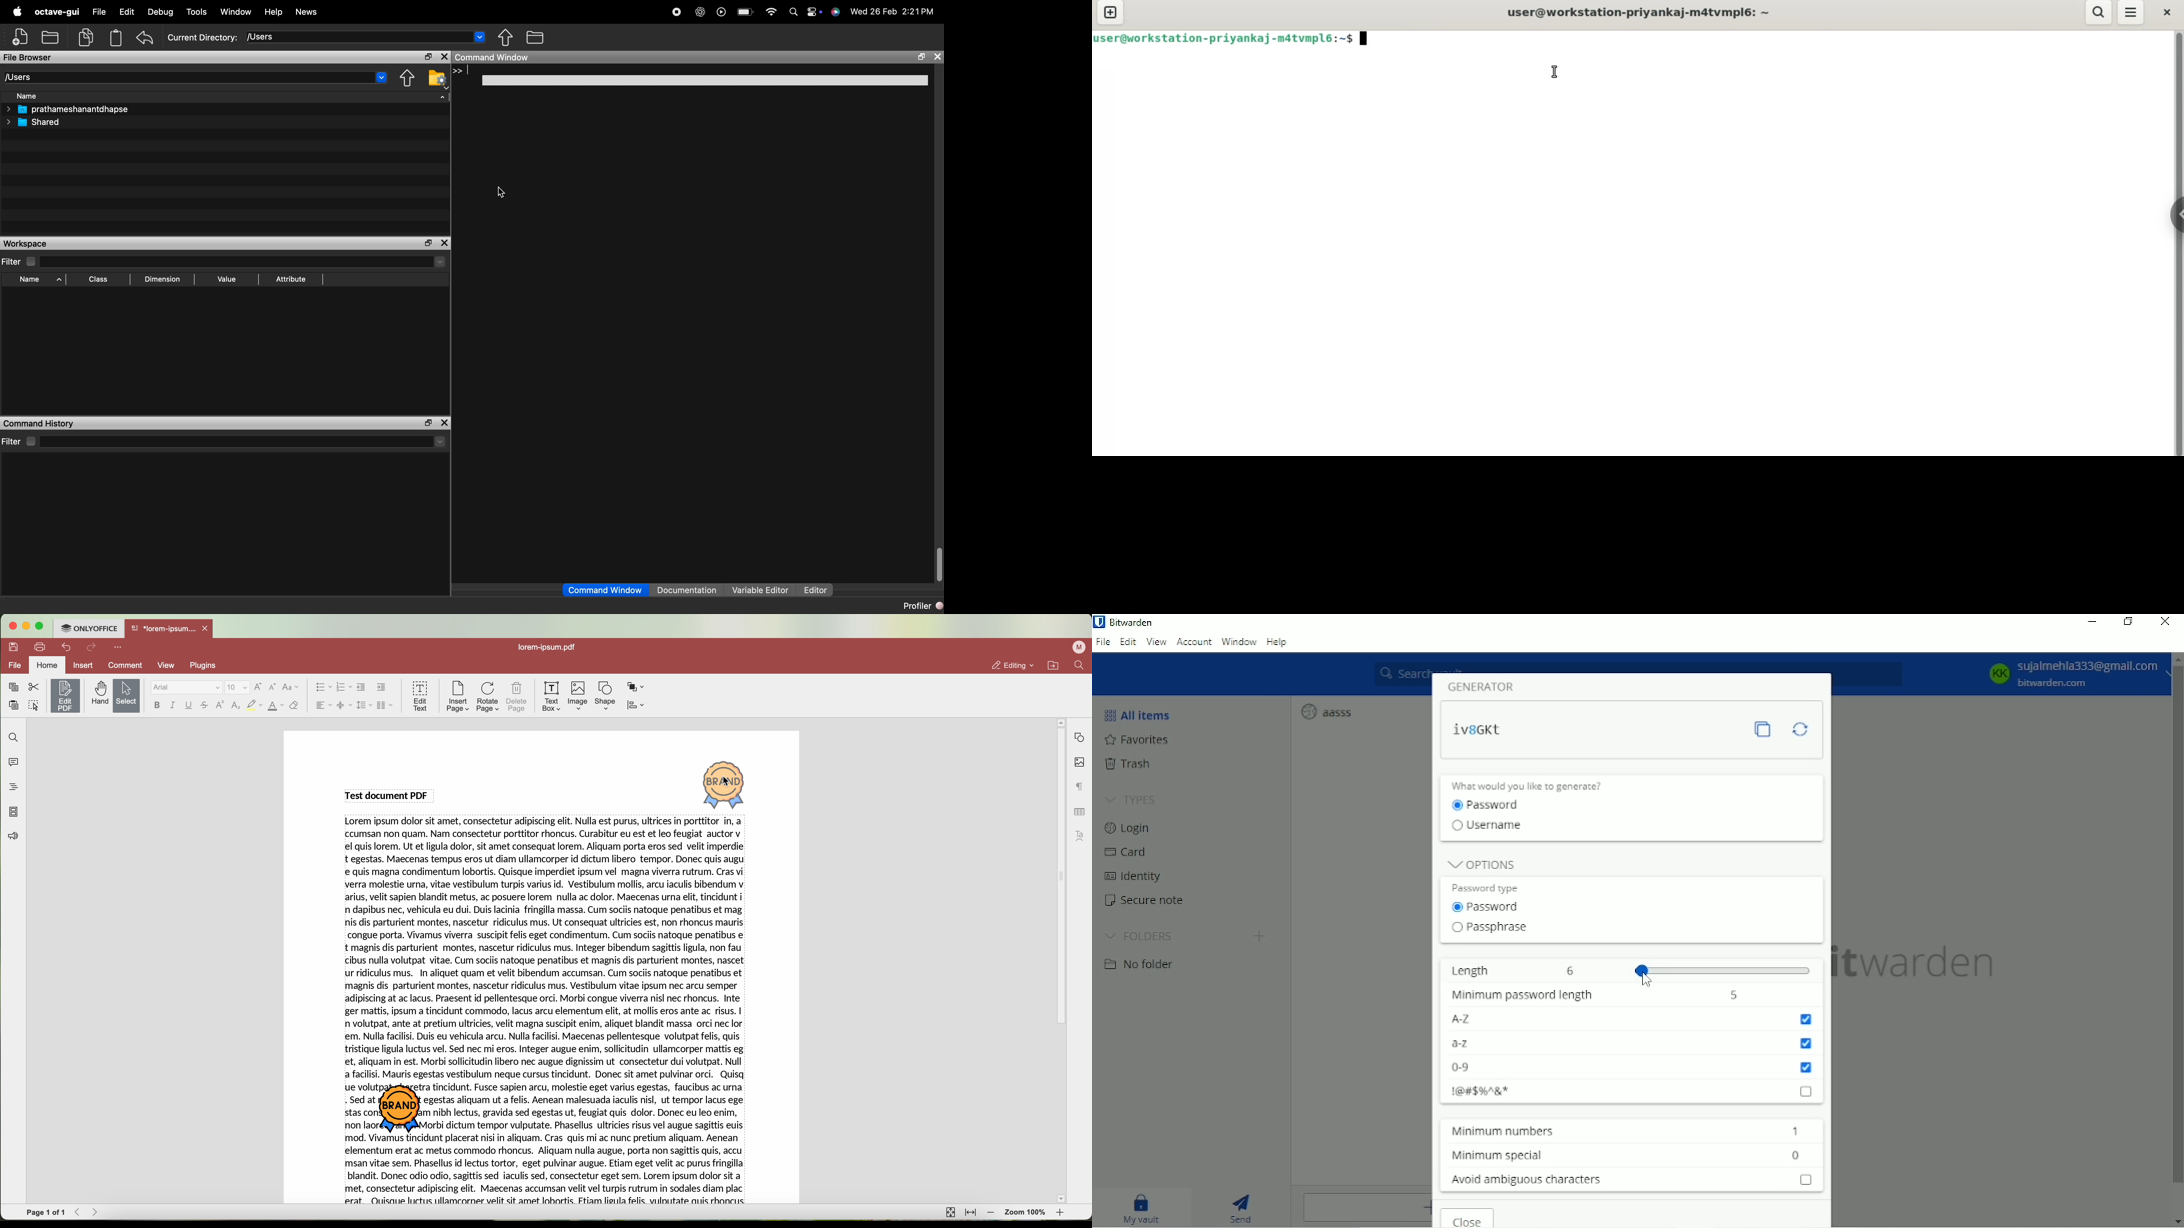 Image resolution: width=2184 pixels, height=1232 pixels. What do you see at coordinates (551, 697) in the screenshot?
I see `text box` at bounding box center [551, 697].